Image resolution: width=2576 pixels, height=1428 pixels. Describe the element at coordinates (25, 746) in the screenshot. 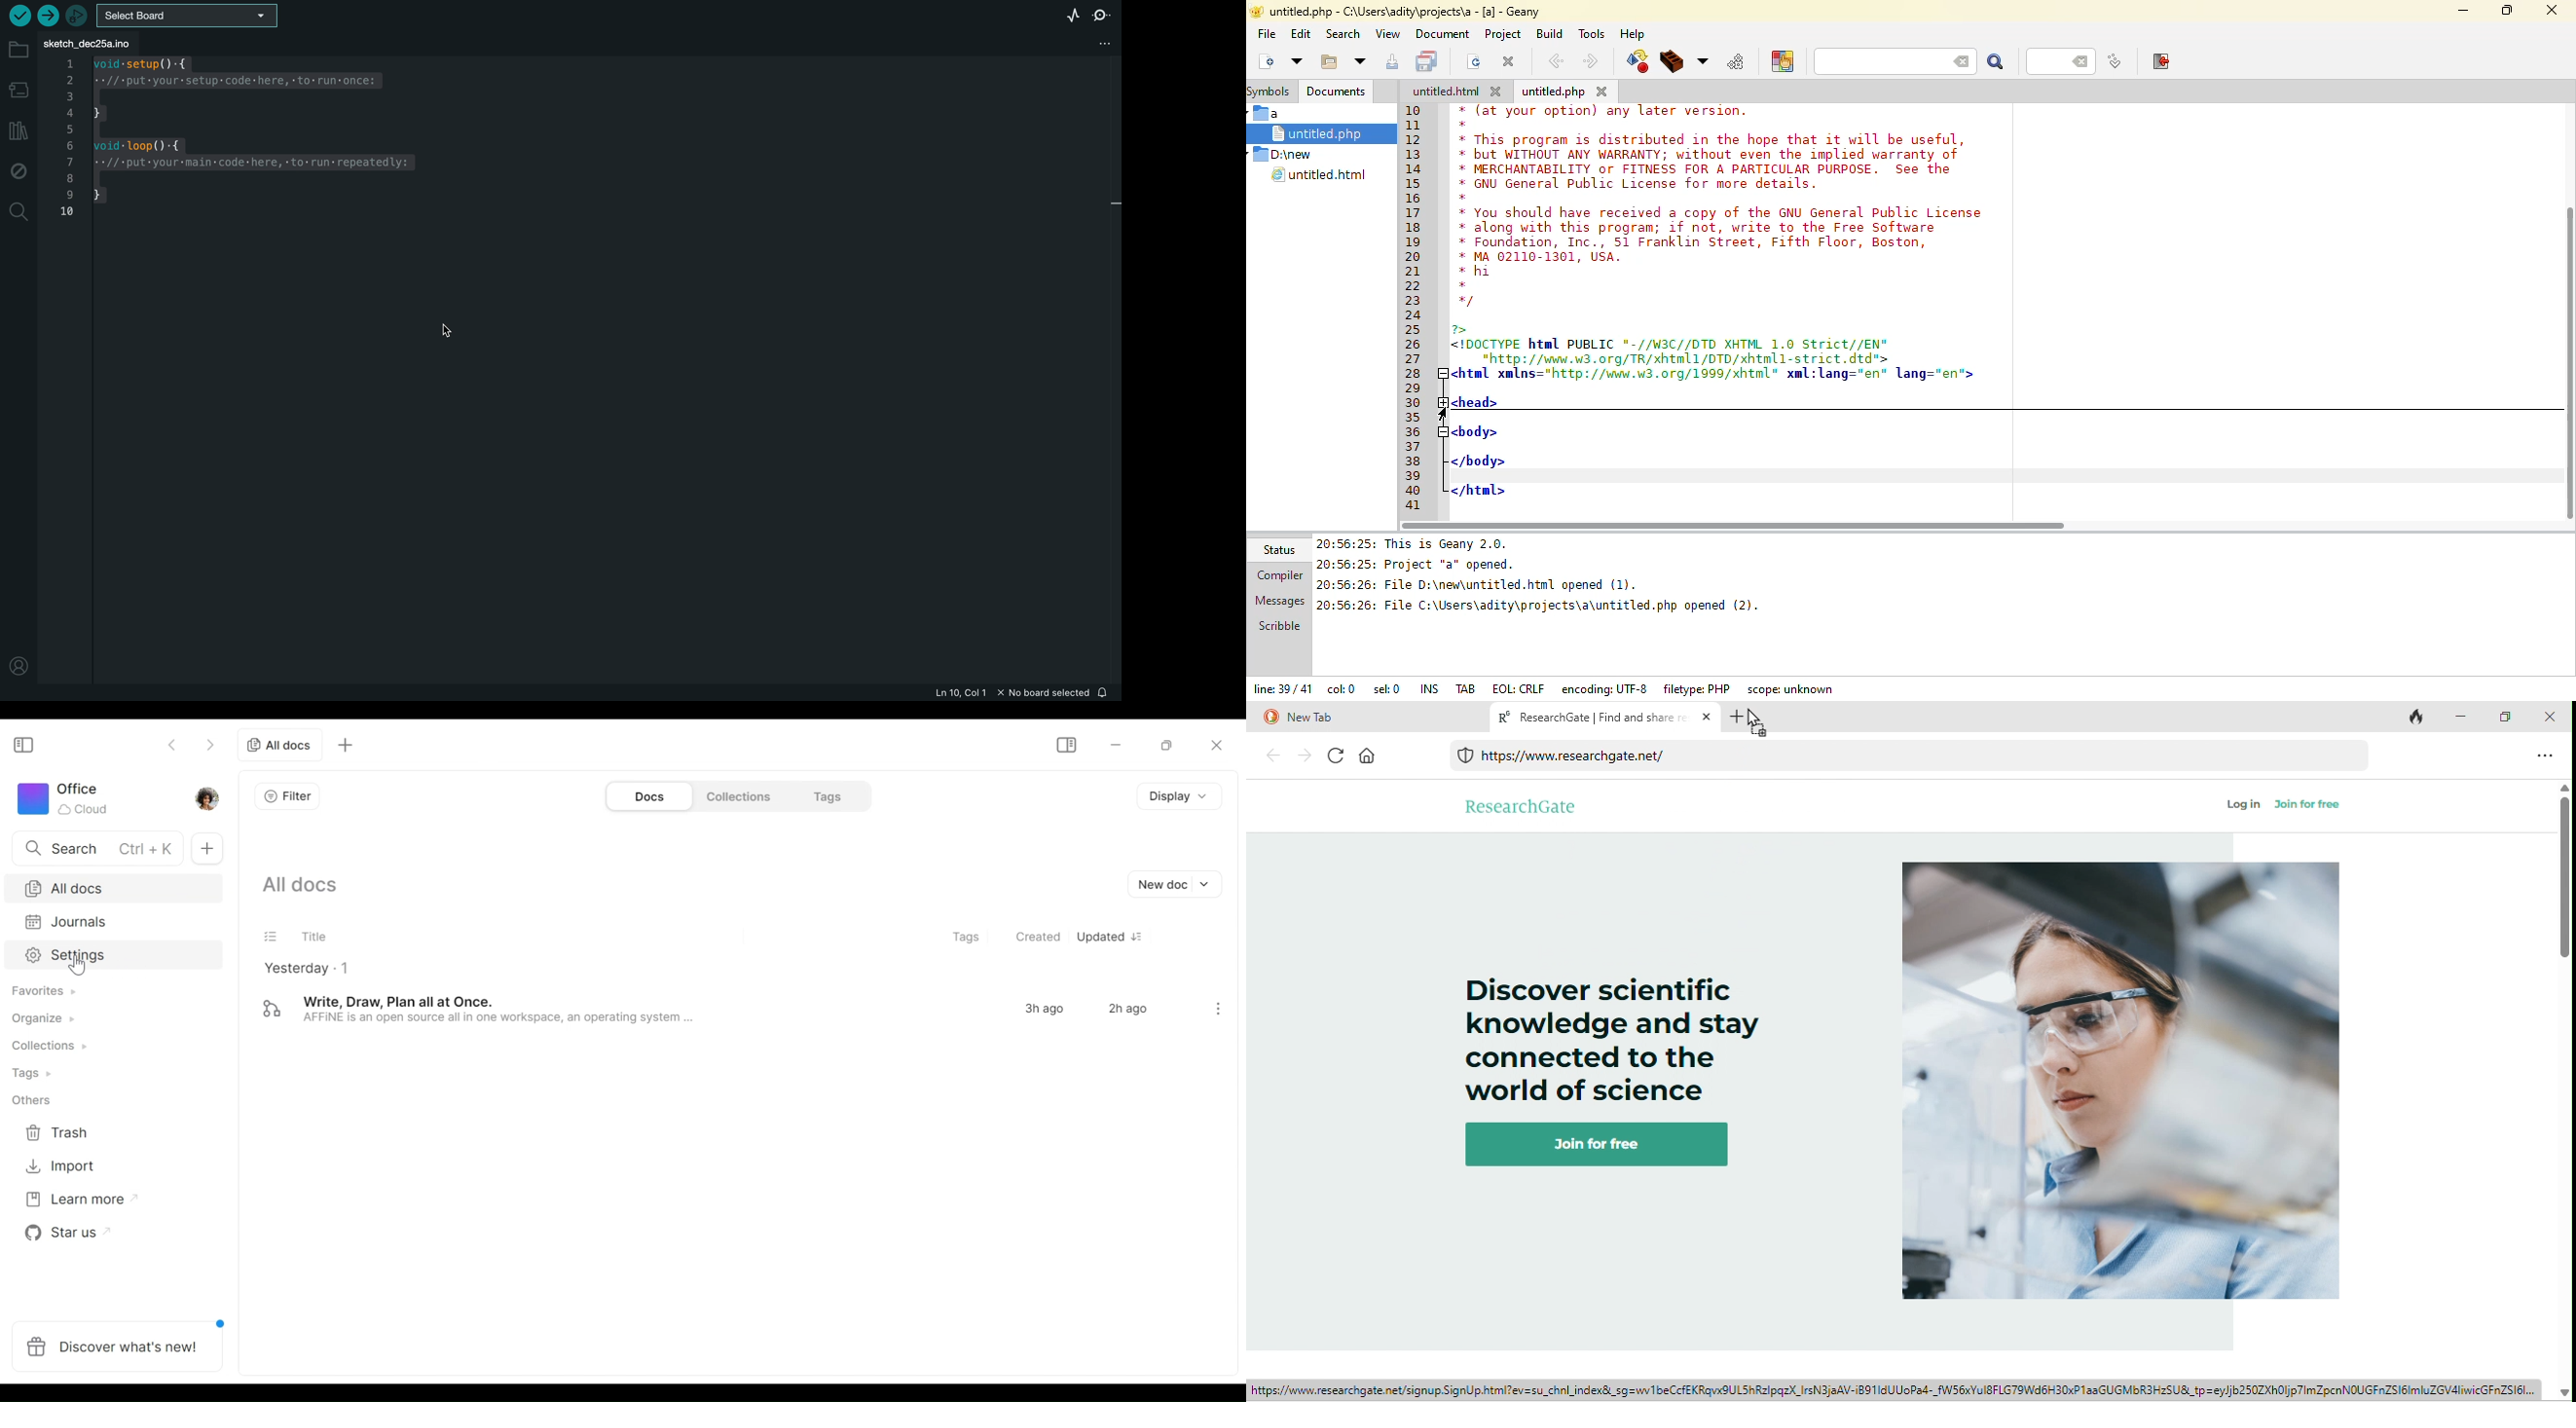

I see `Show/Hide Sidebar` at that location.